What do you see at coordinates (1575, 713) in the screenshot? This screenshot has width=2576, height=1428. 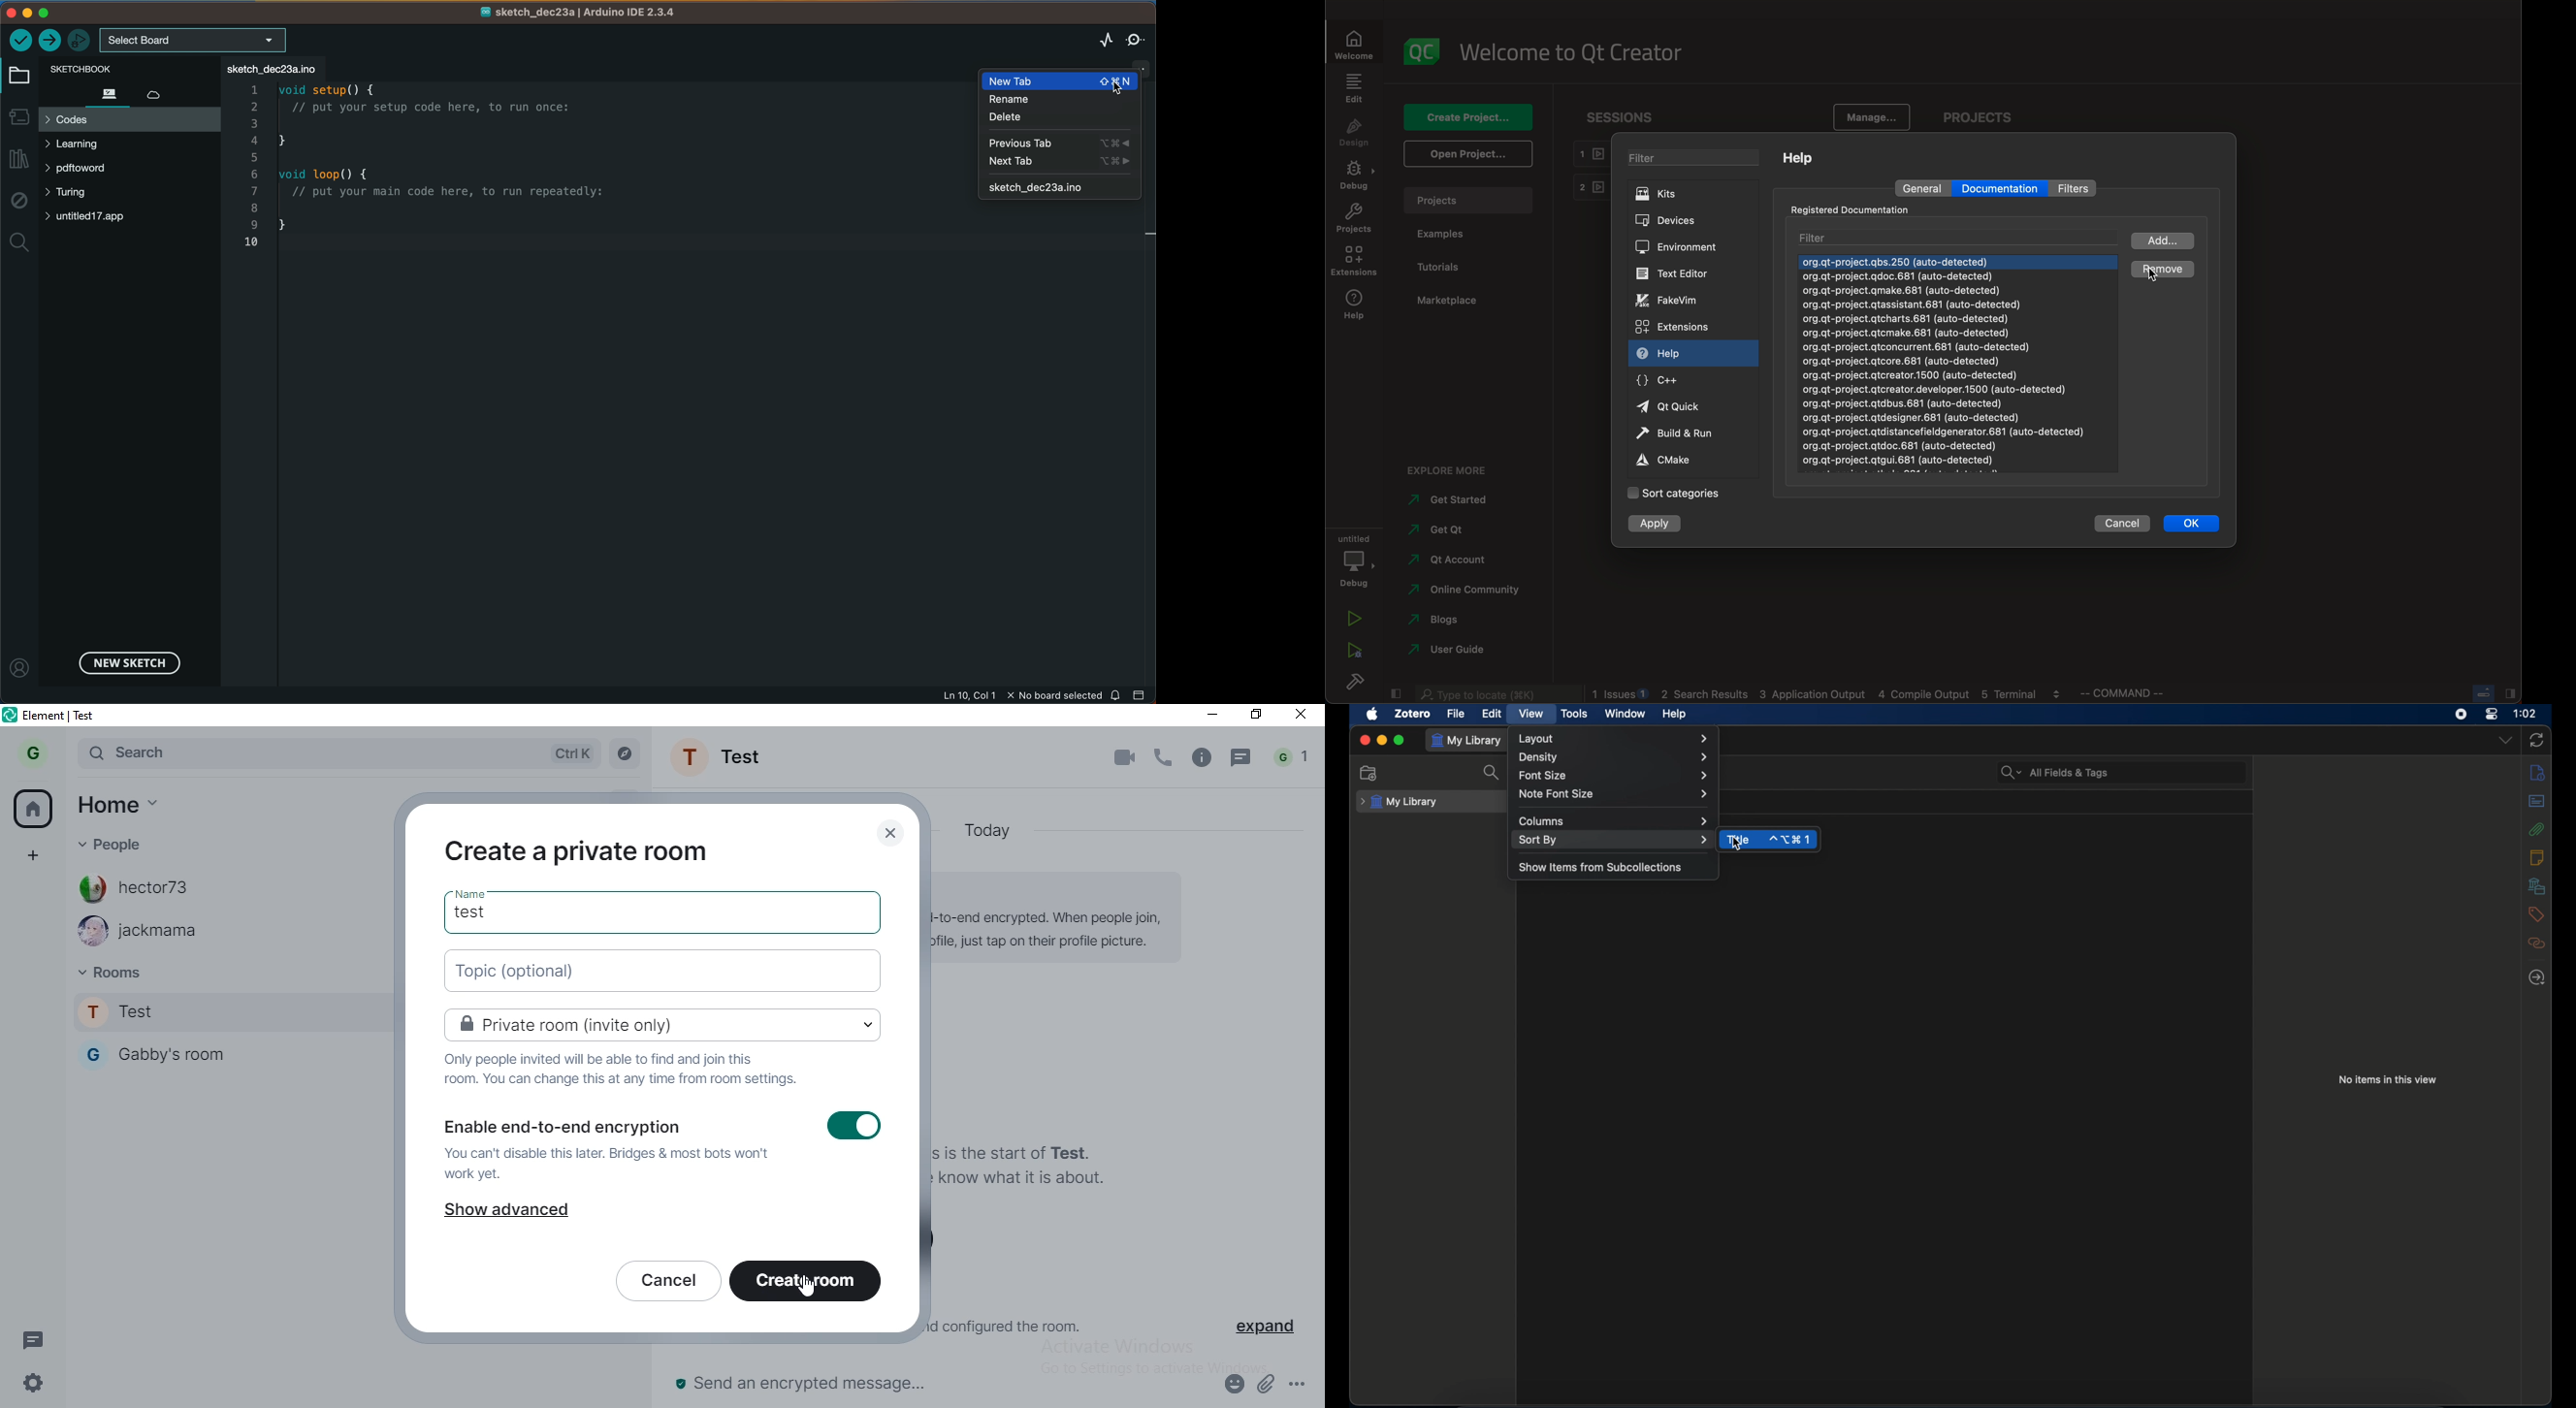 I see `tools` at bounding box center [1575, 713].